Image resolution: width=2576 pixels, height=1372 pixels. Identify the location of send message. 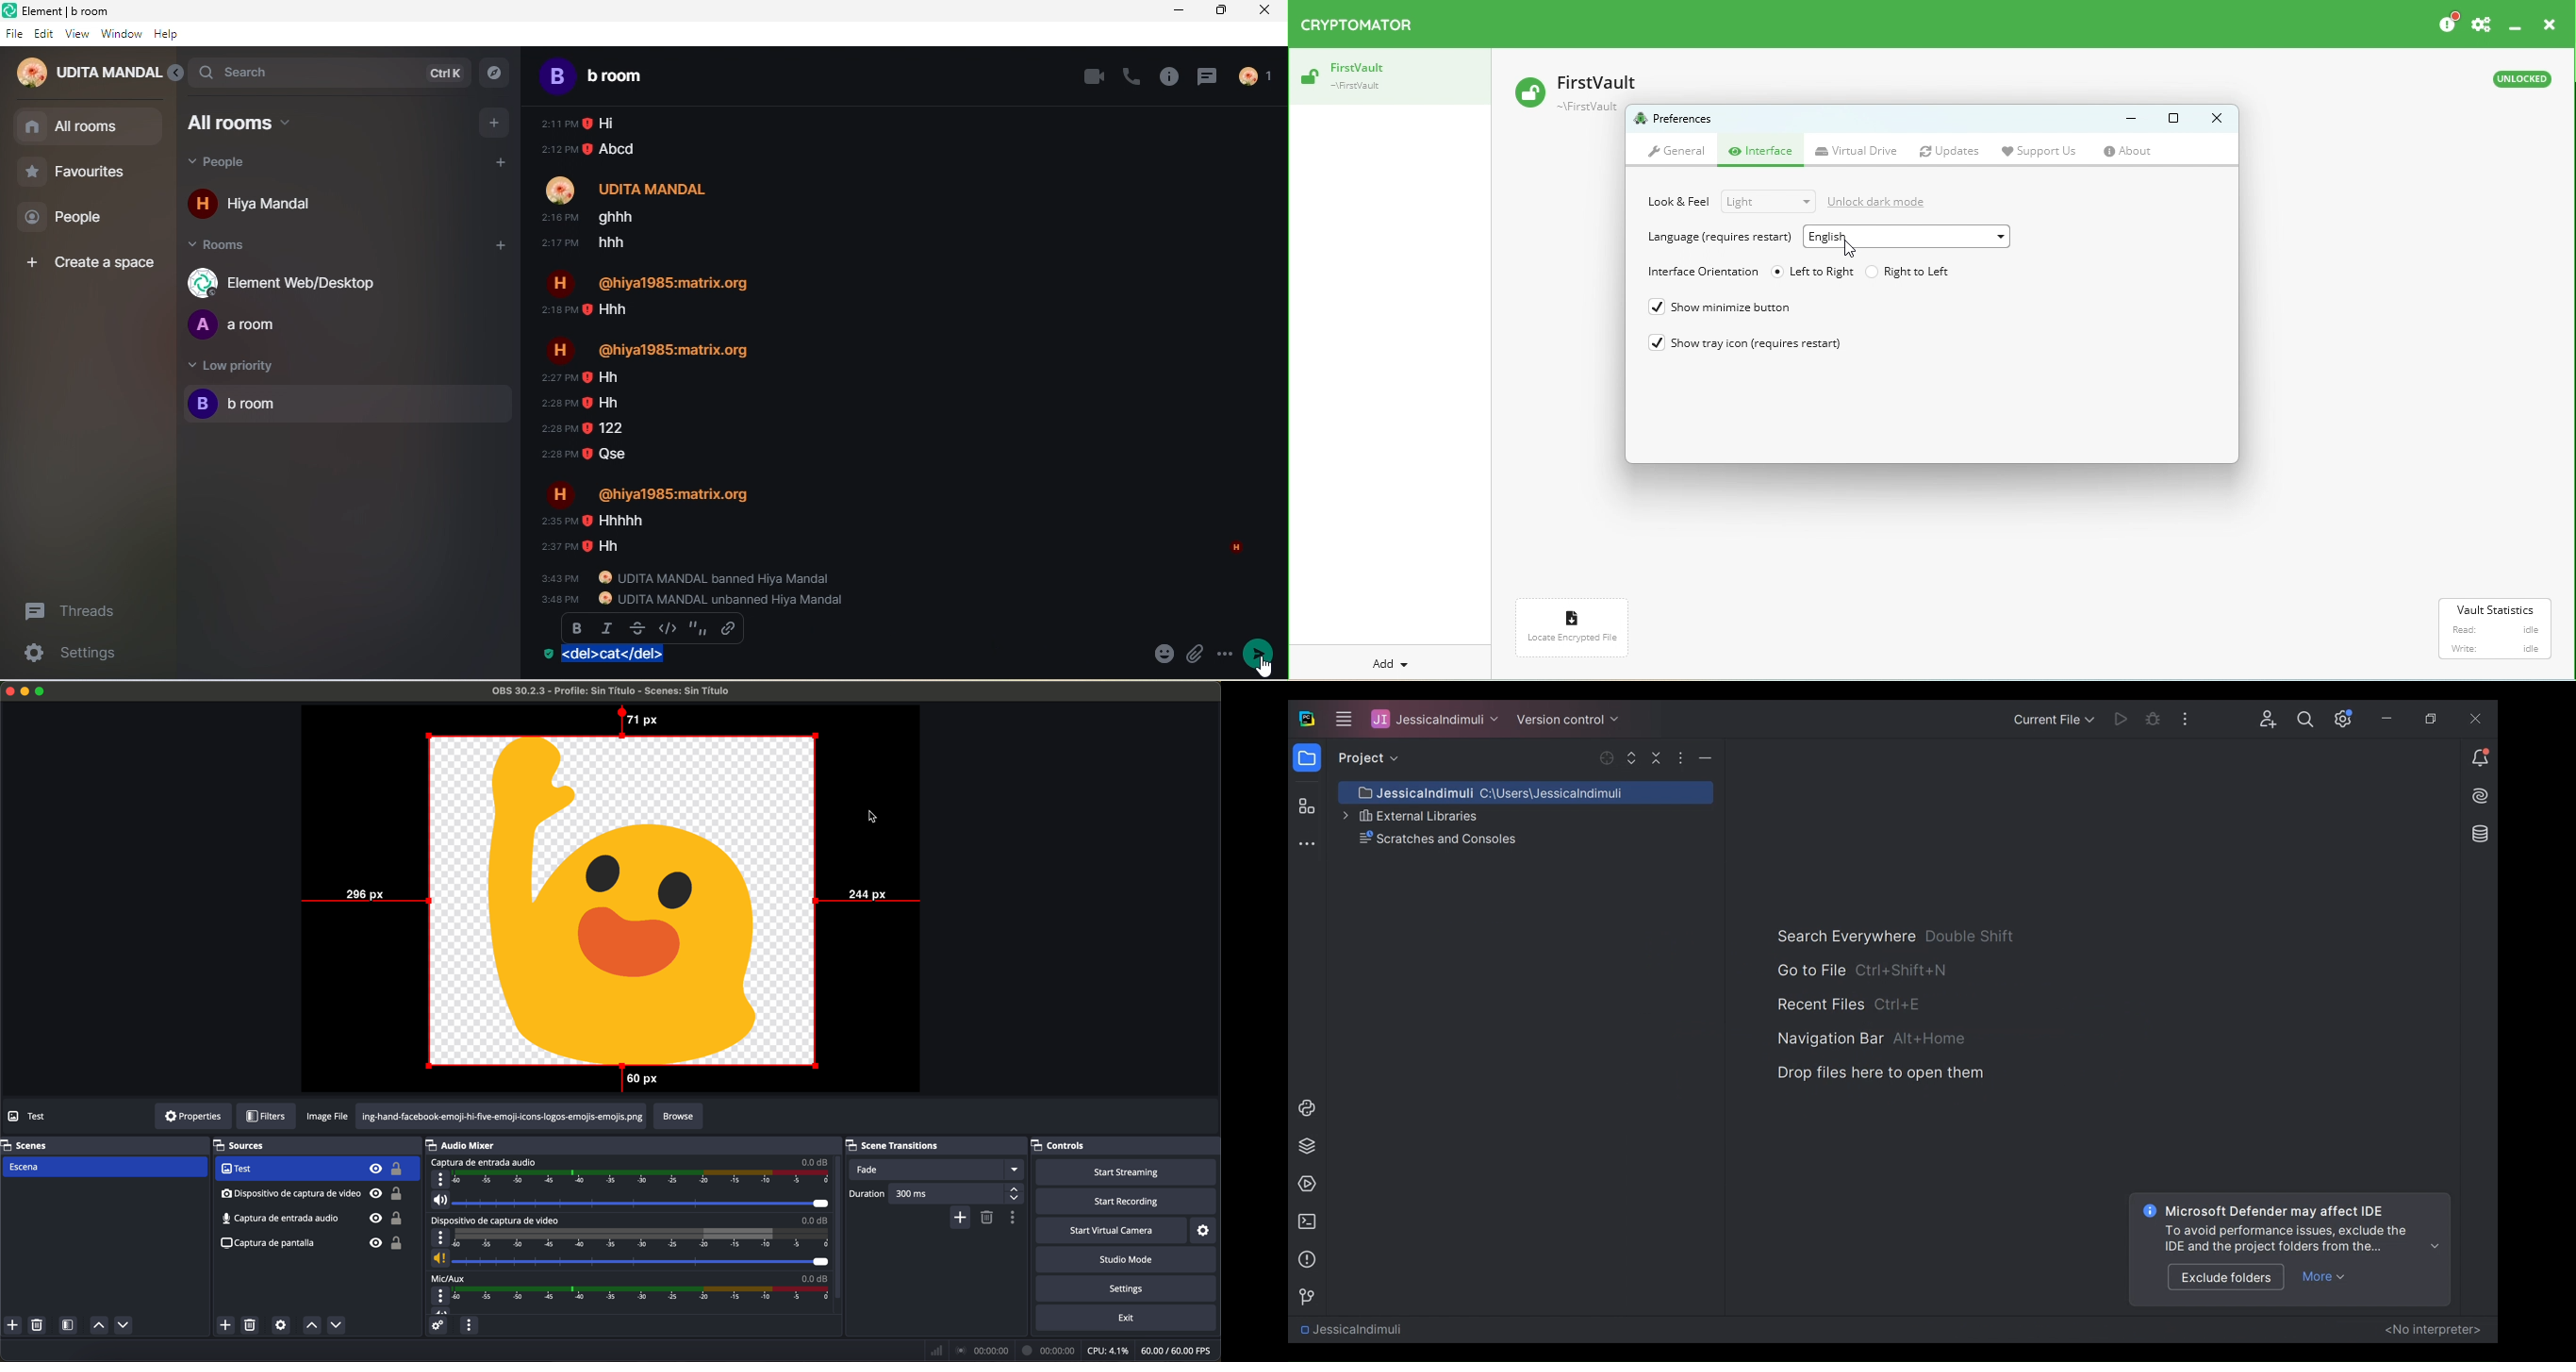
(1261, 655).